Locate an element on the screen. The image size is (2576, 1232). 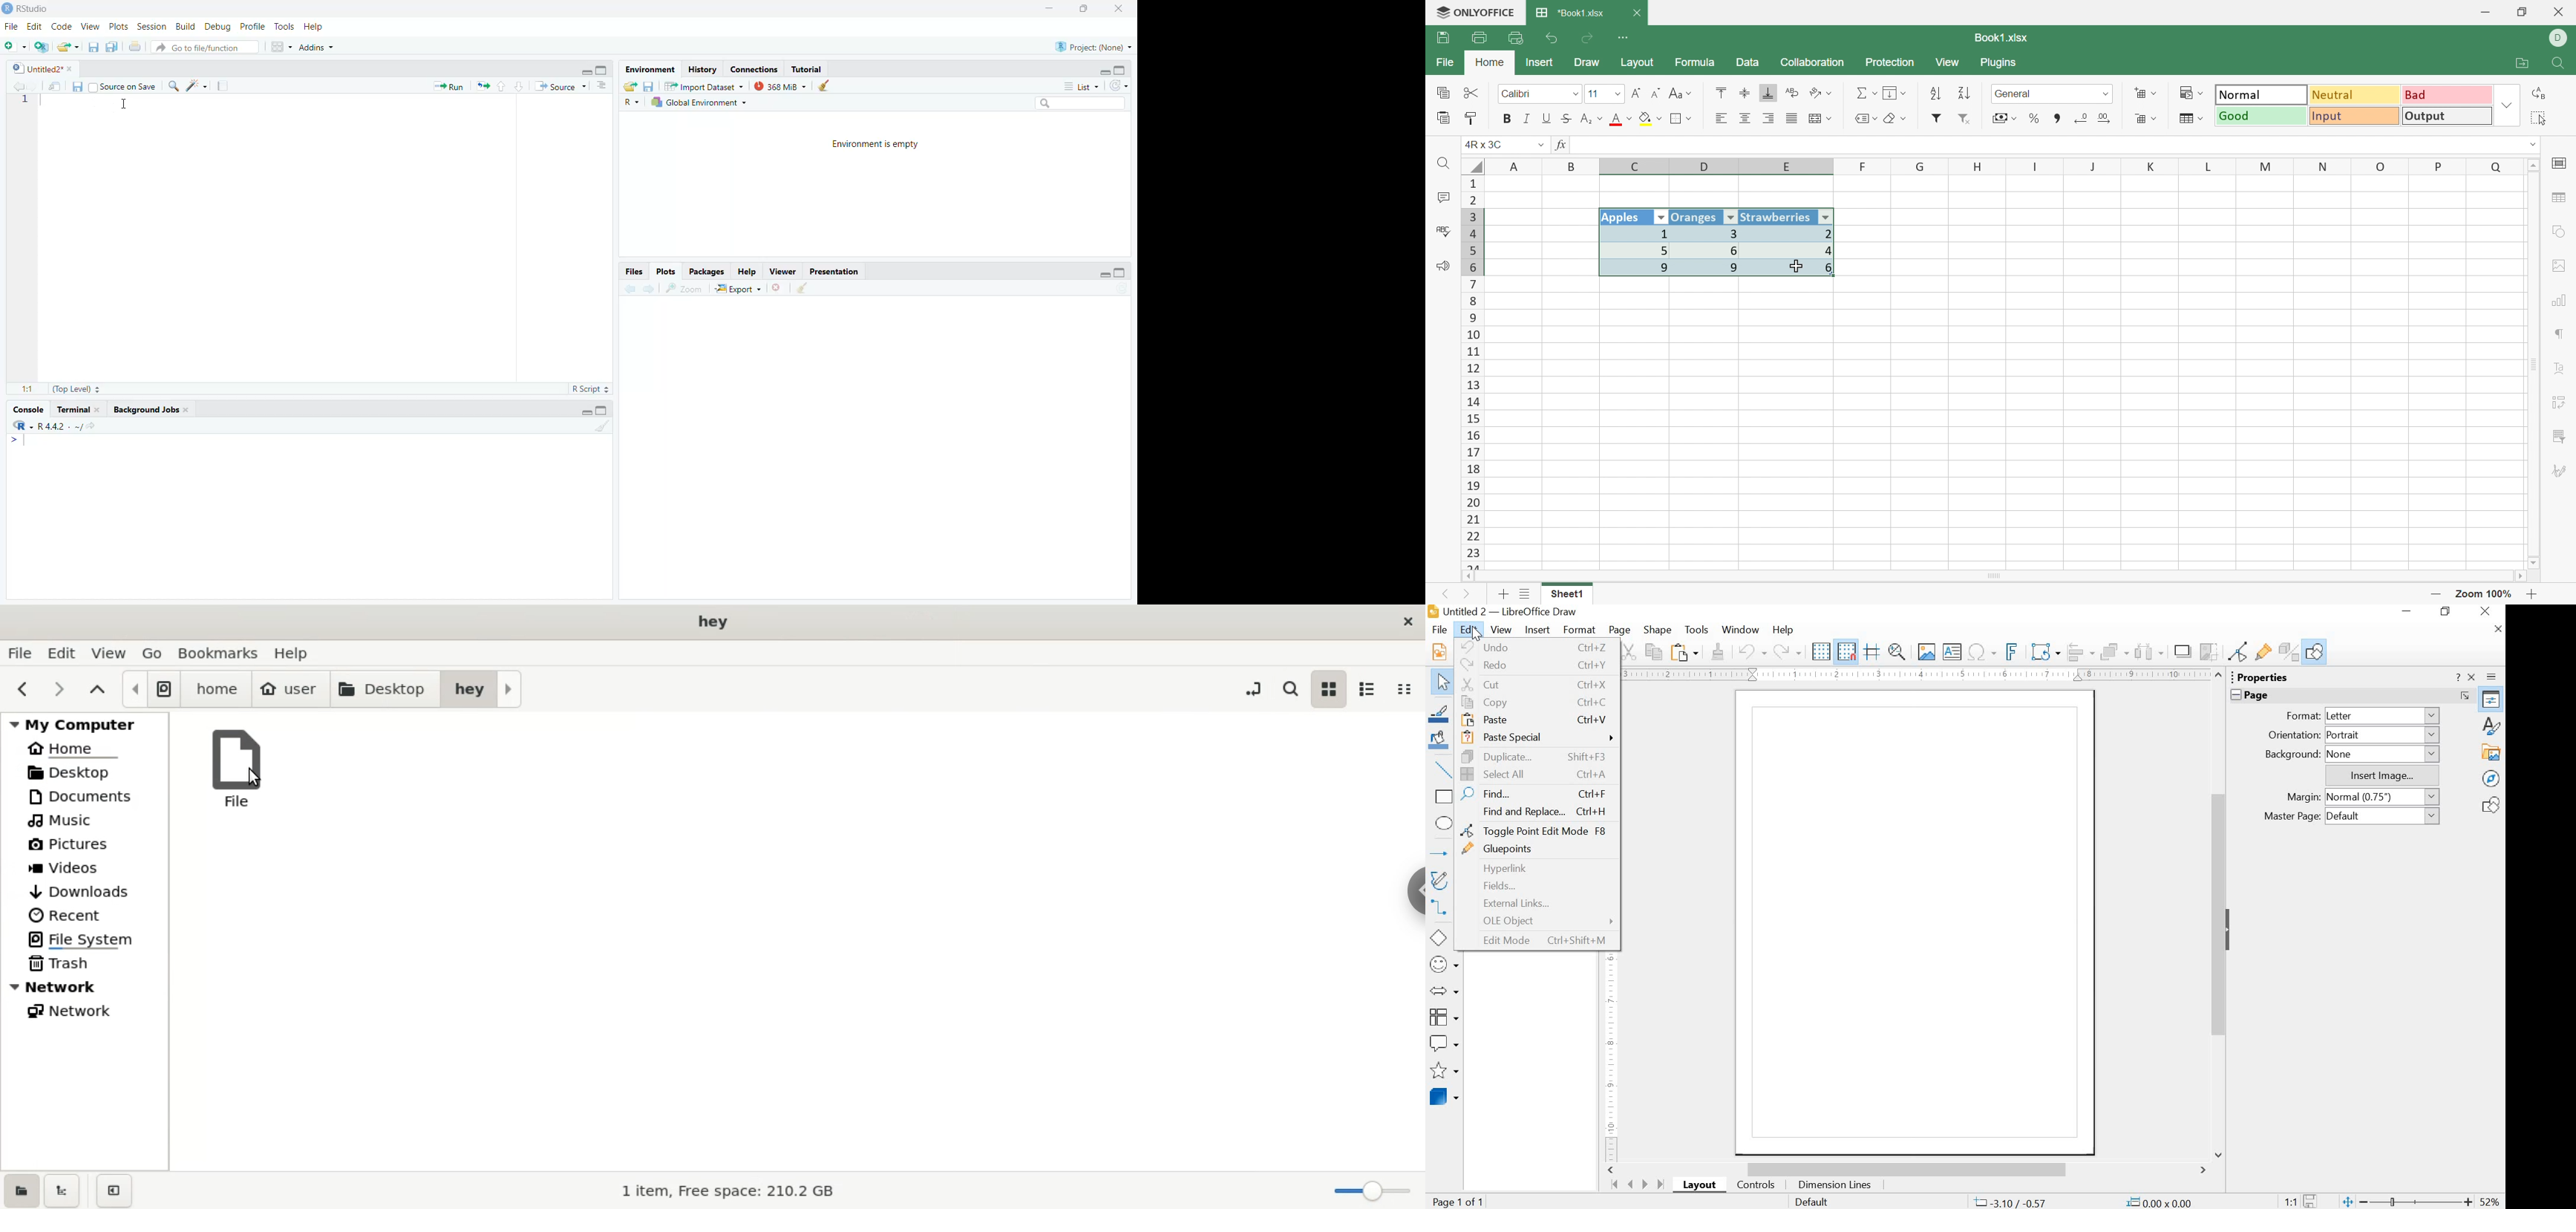
Calibri is located at coordinates (1517, 94).